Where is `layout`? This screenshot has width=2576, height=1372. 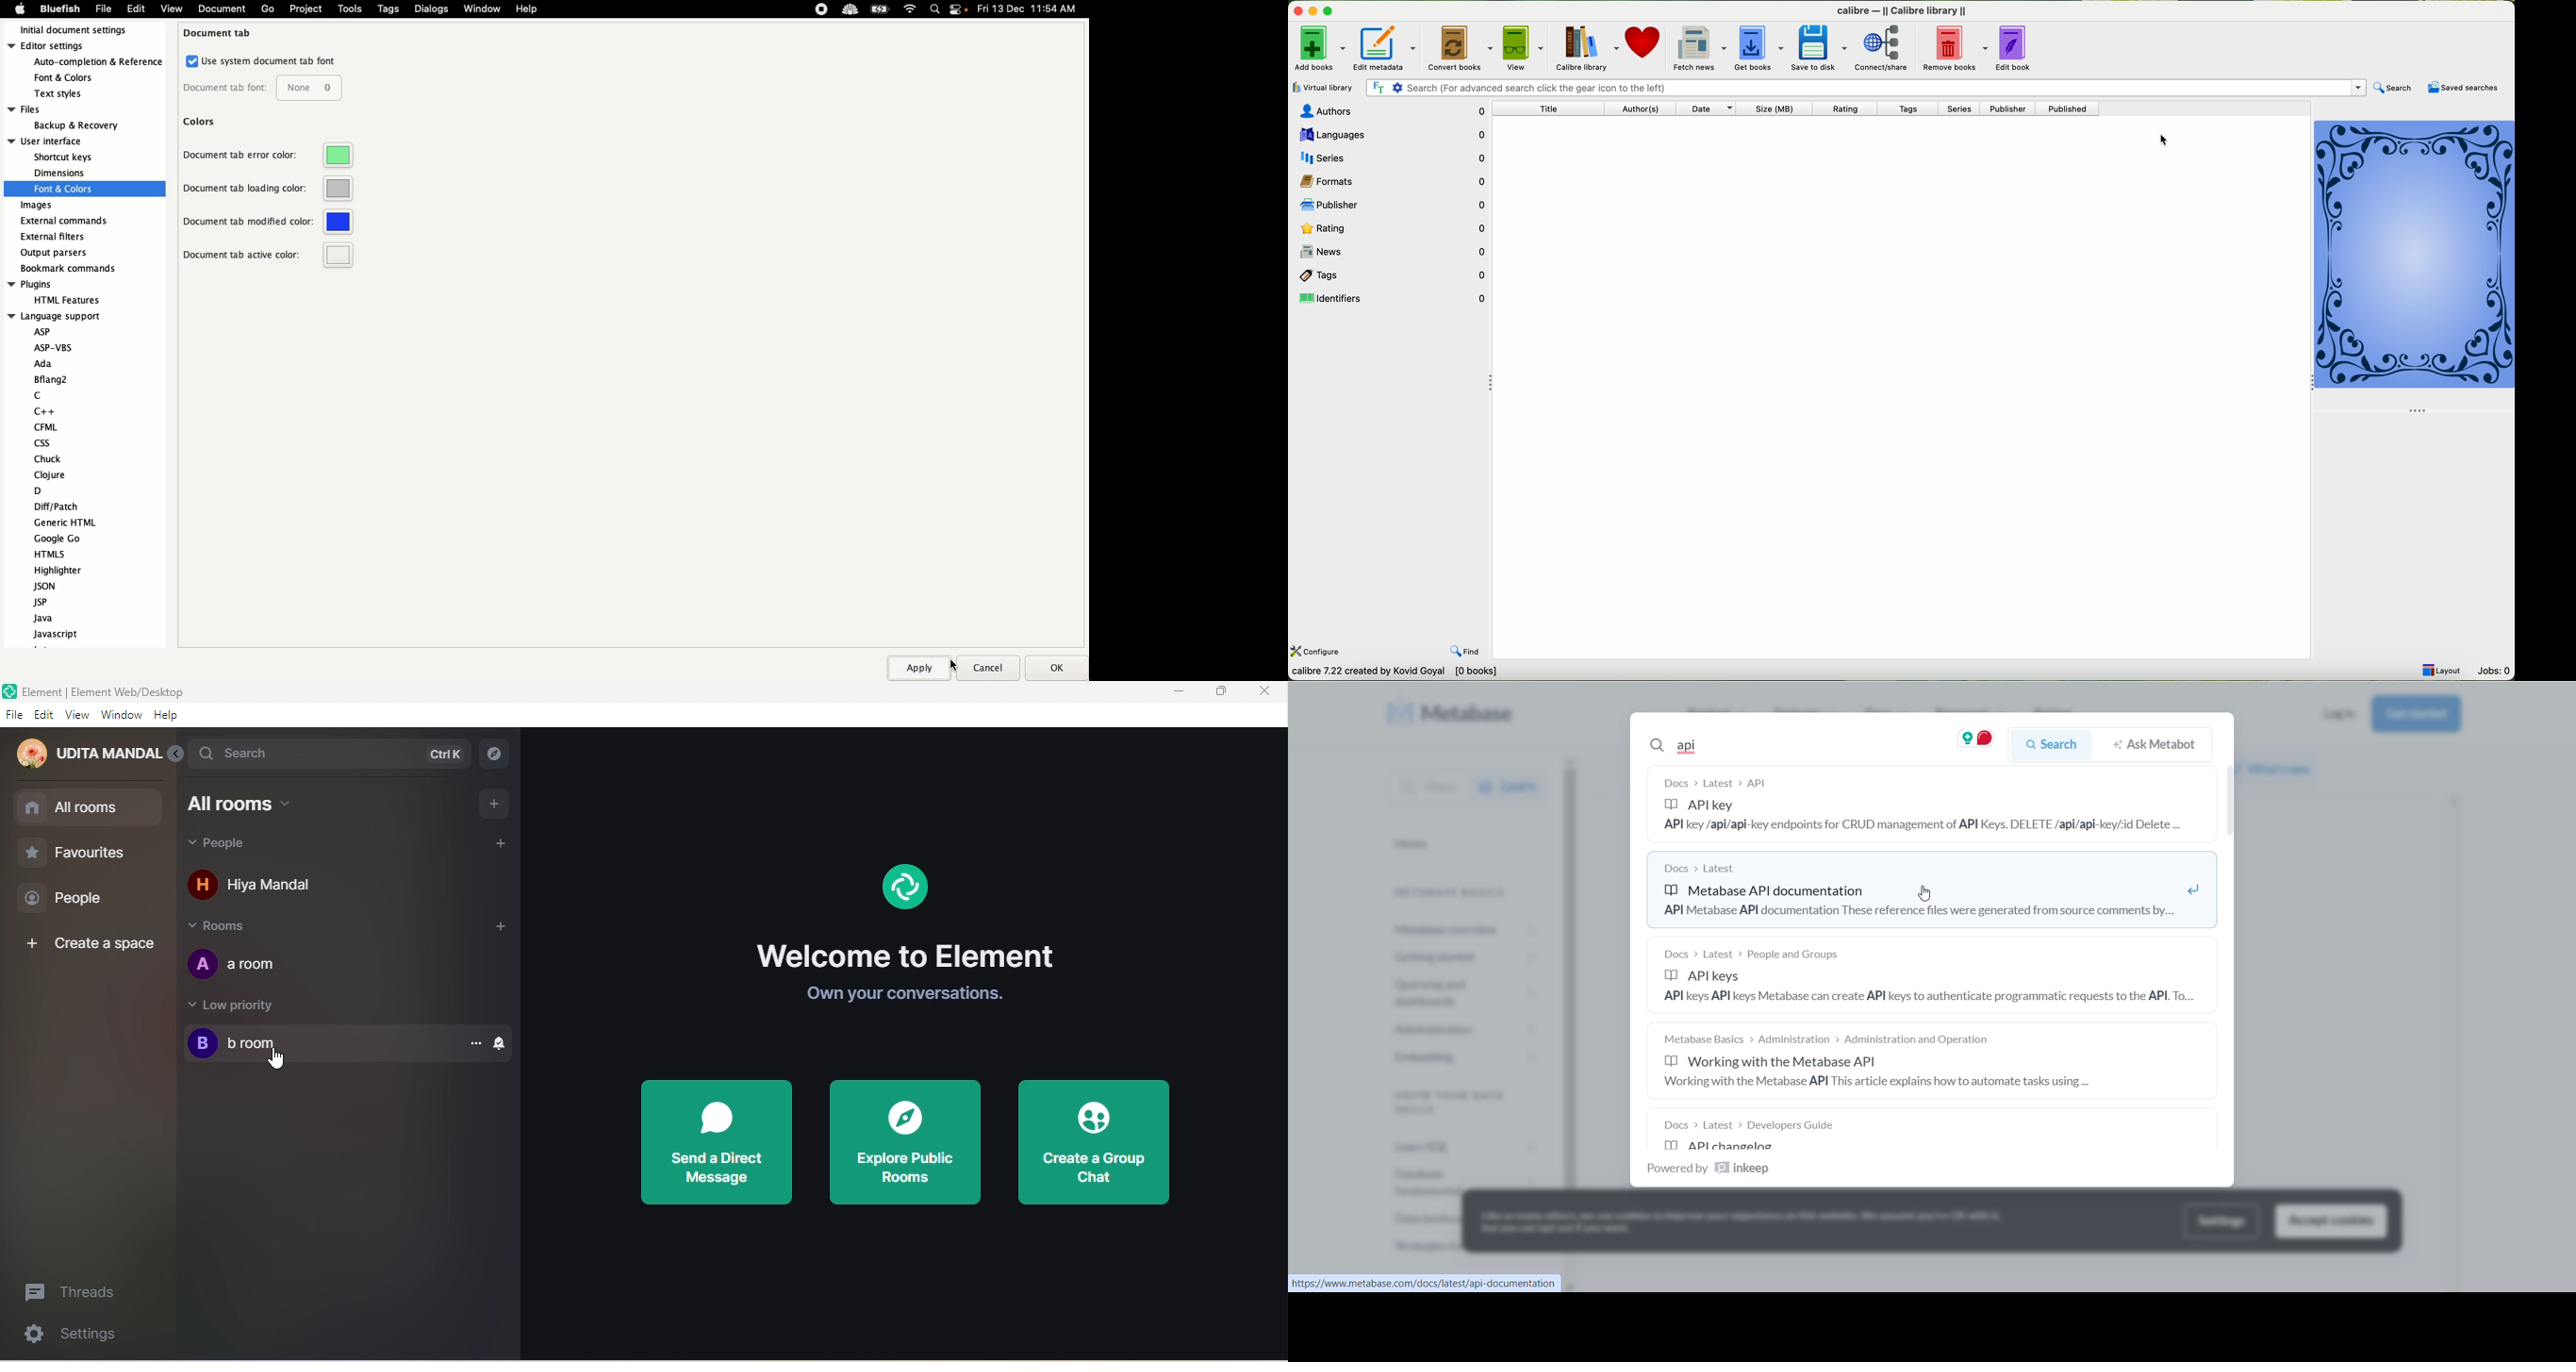 layout is located at coordinates (2444, 672).